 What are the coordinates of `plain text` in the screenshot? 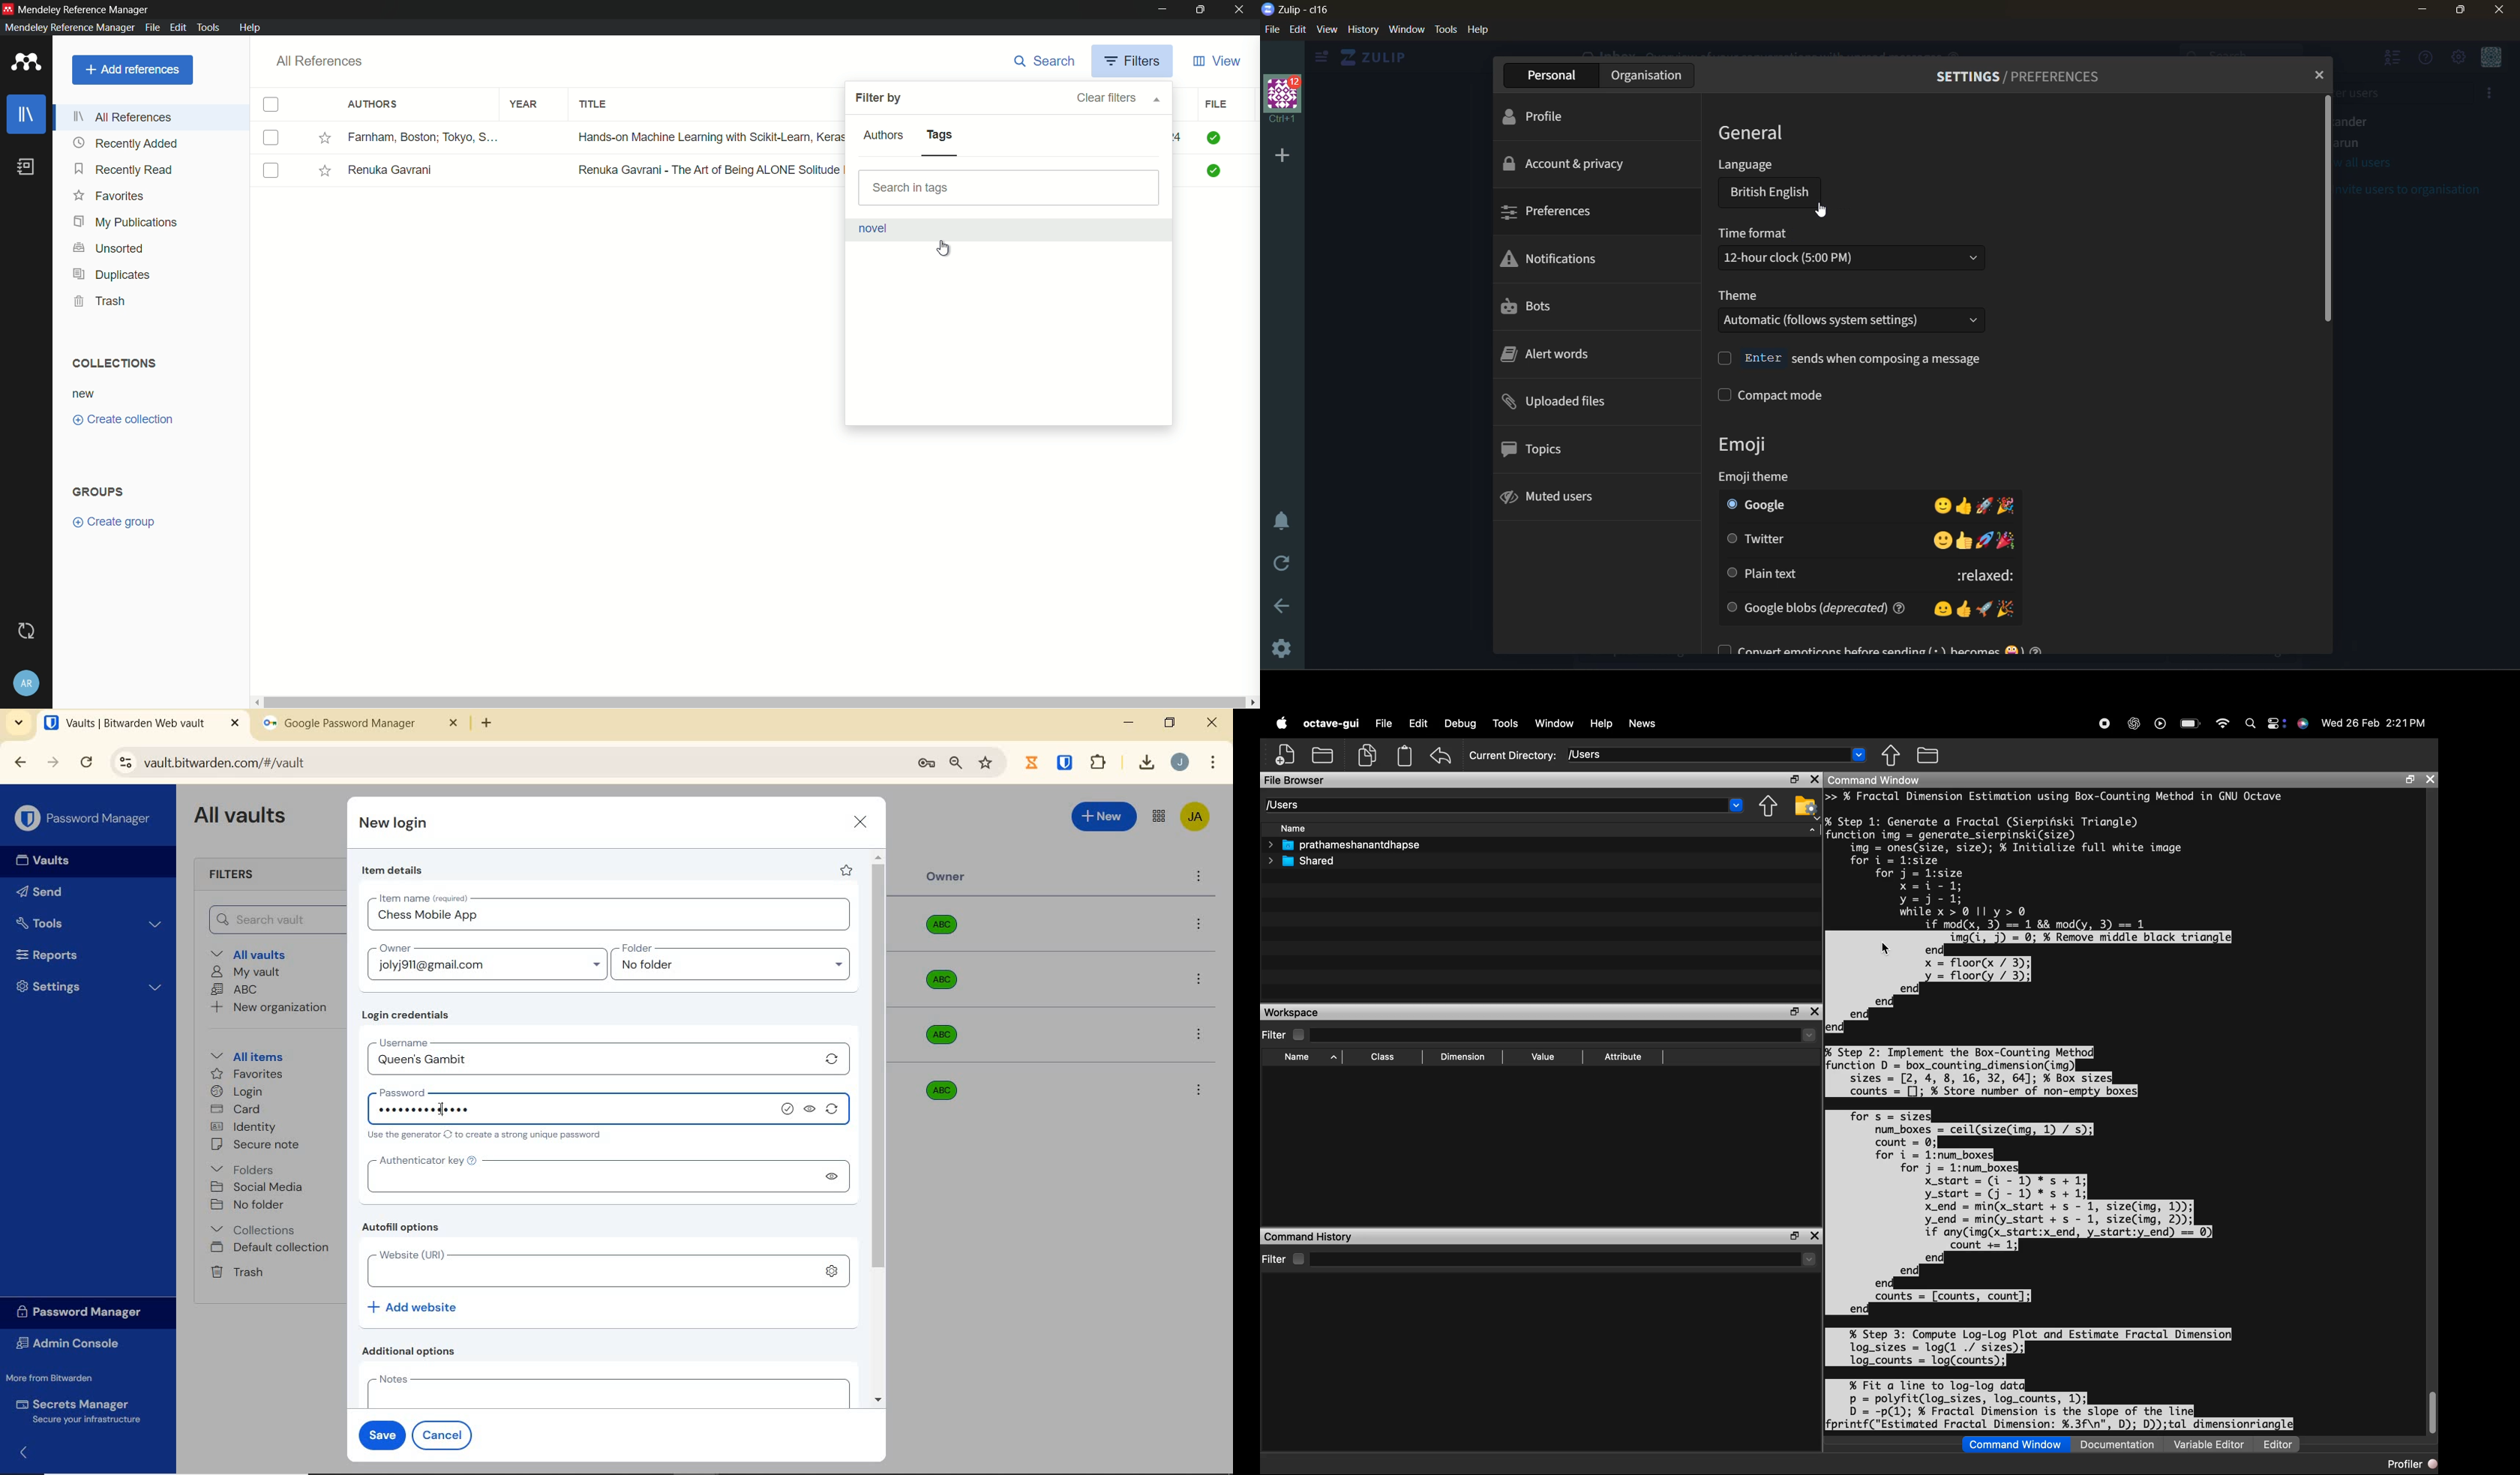 It's located at (1859, 574).